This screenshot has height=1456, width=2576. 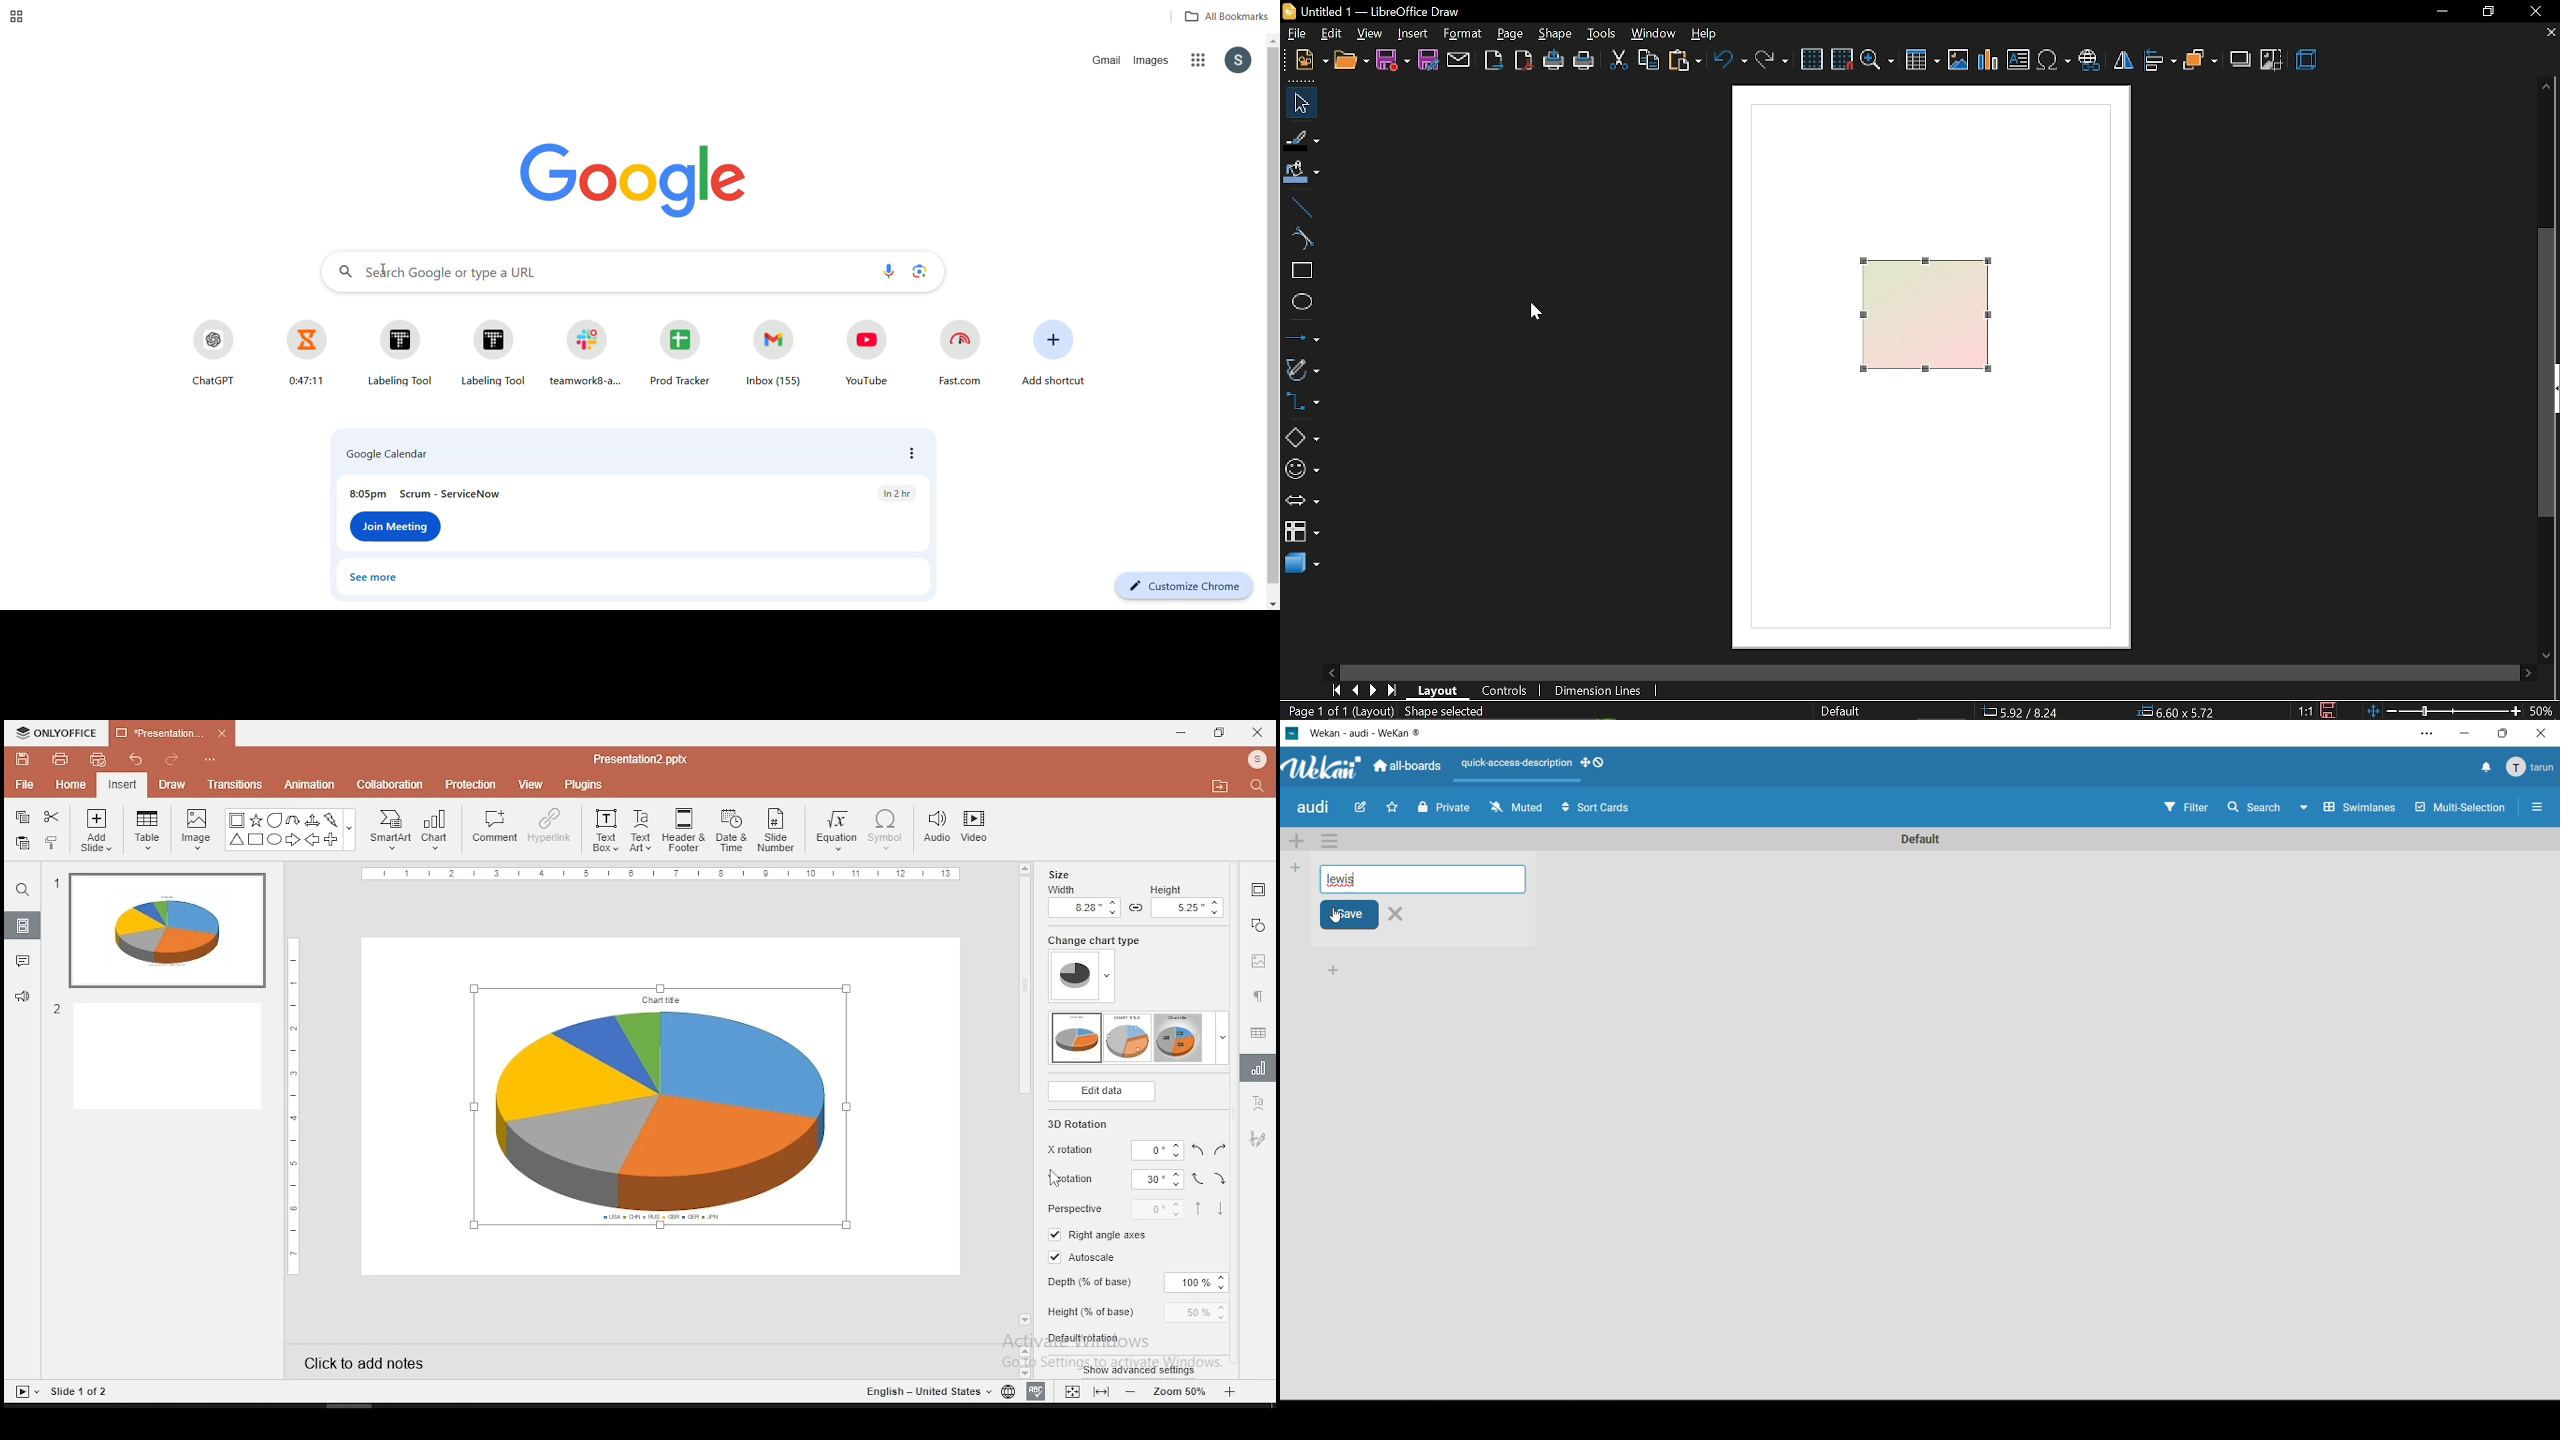 What do you see at coordinates (582, 784) in the screenshot?
I see `plugins` at bounding box center [582, 784].